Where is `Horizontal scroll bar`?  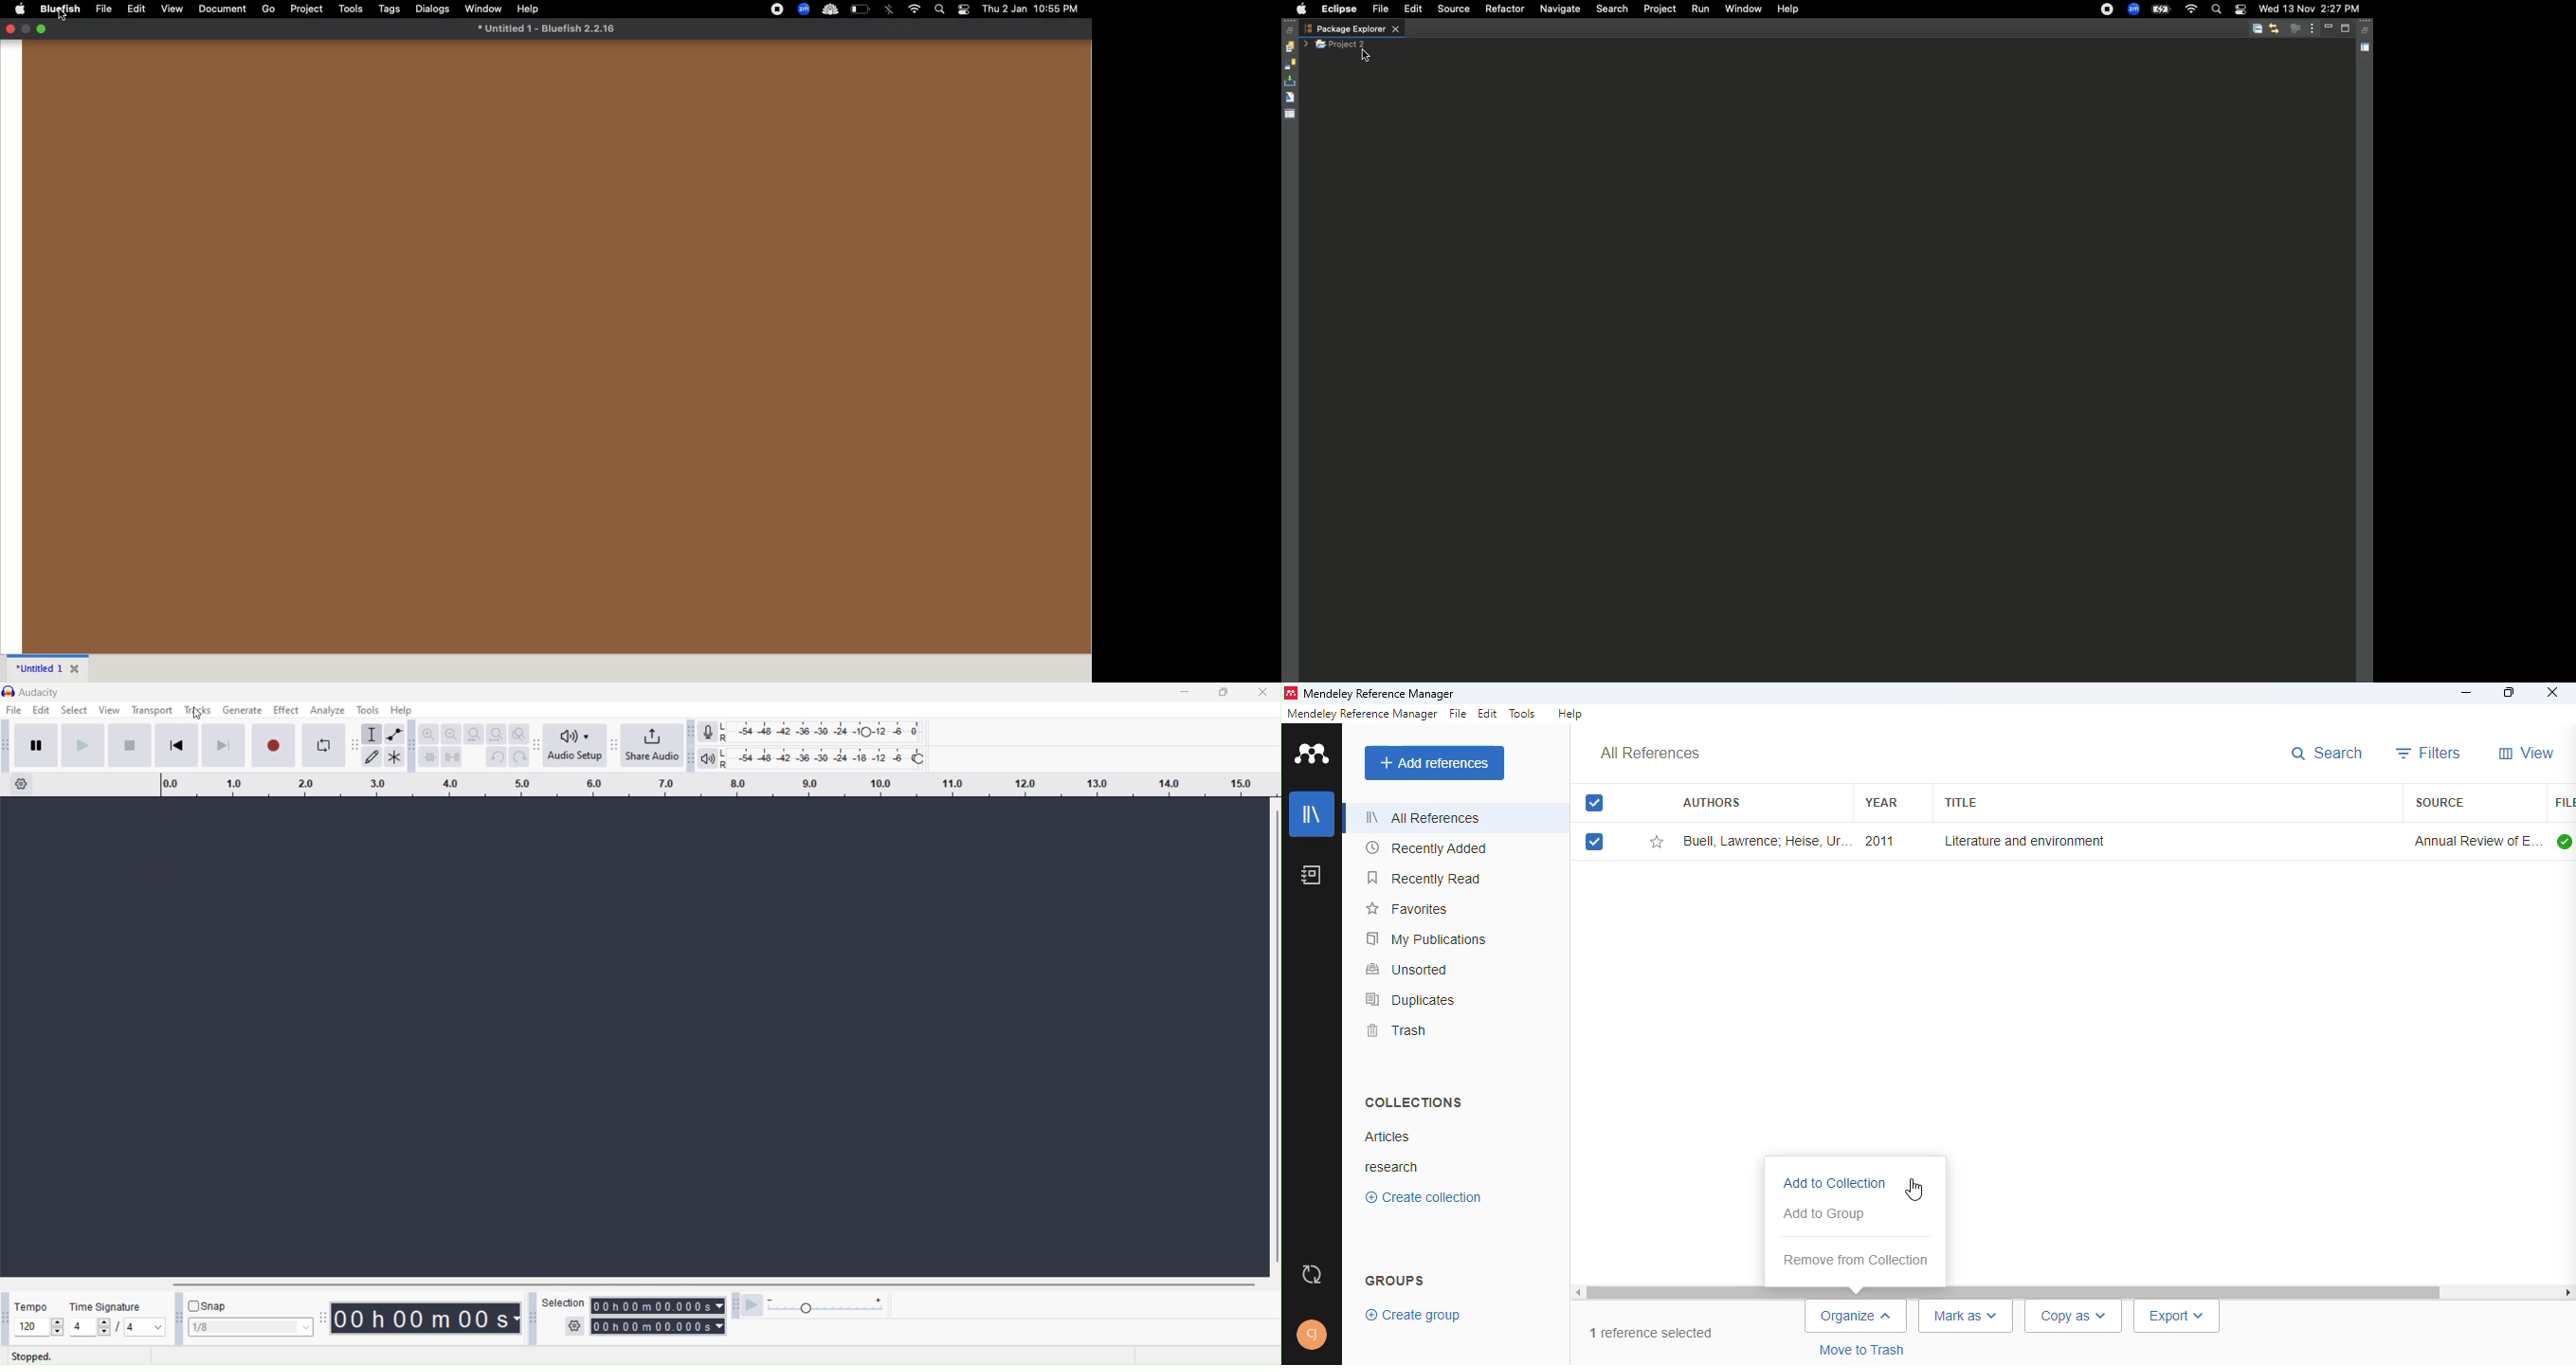
Horizontal scroll bar is located at coordinates (1274, 1037).